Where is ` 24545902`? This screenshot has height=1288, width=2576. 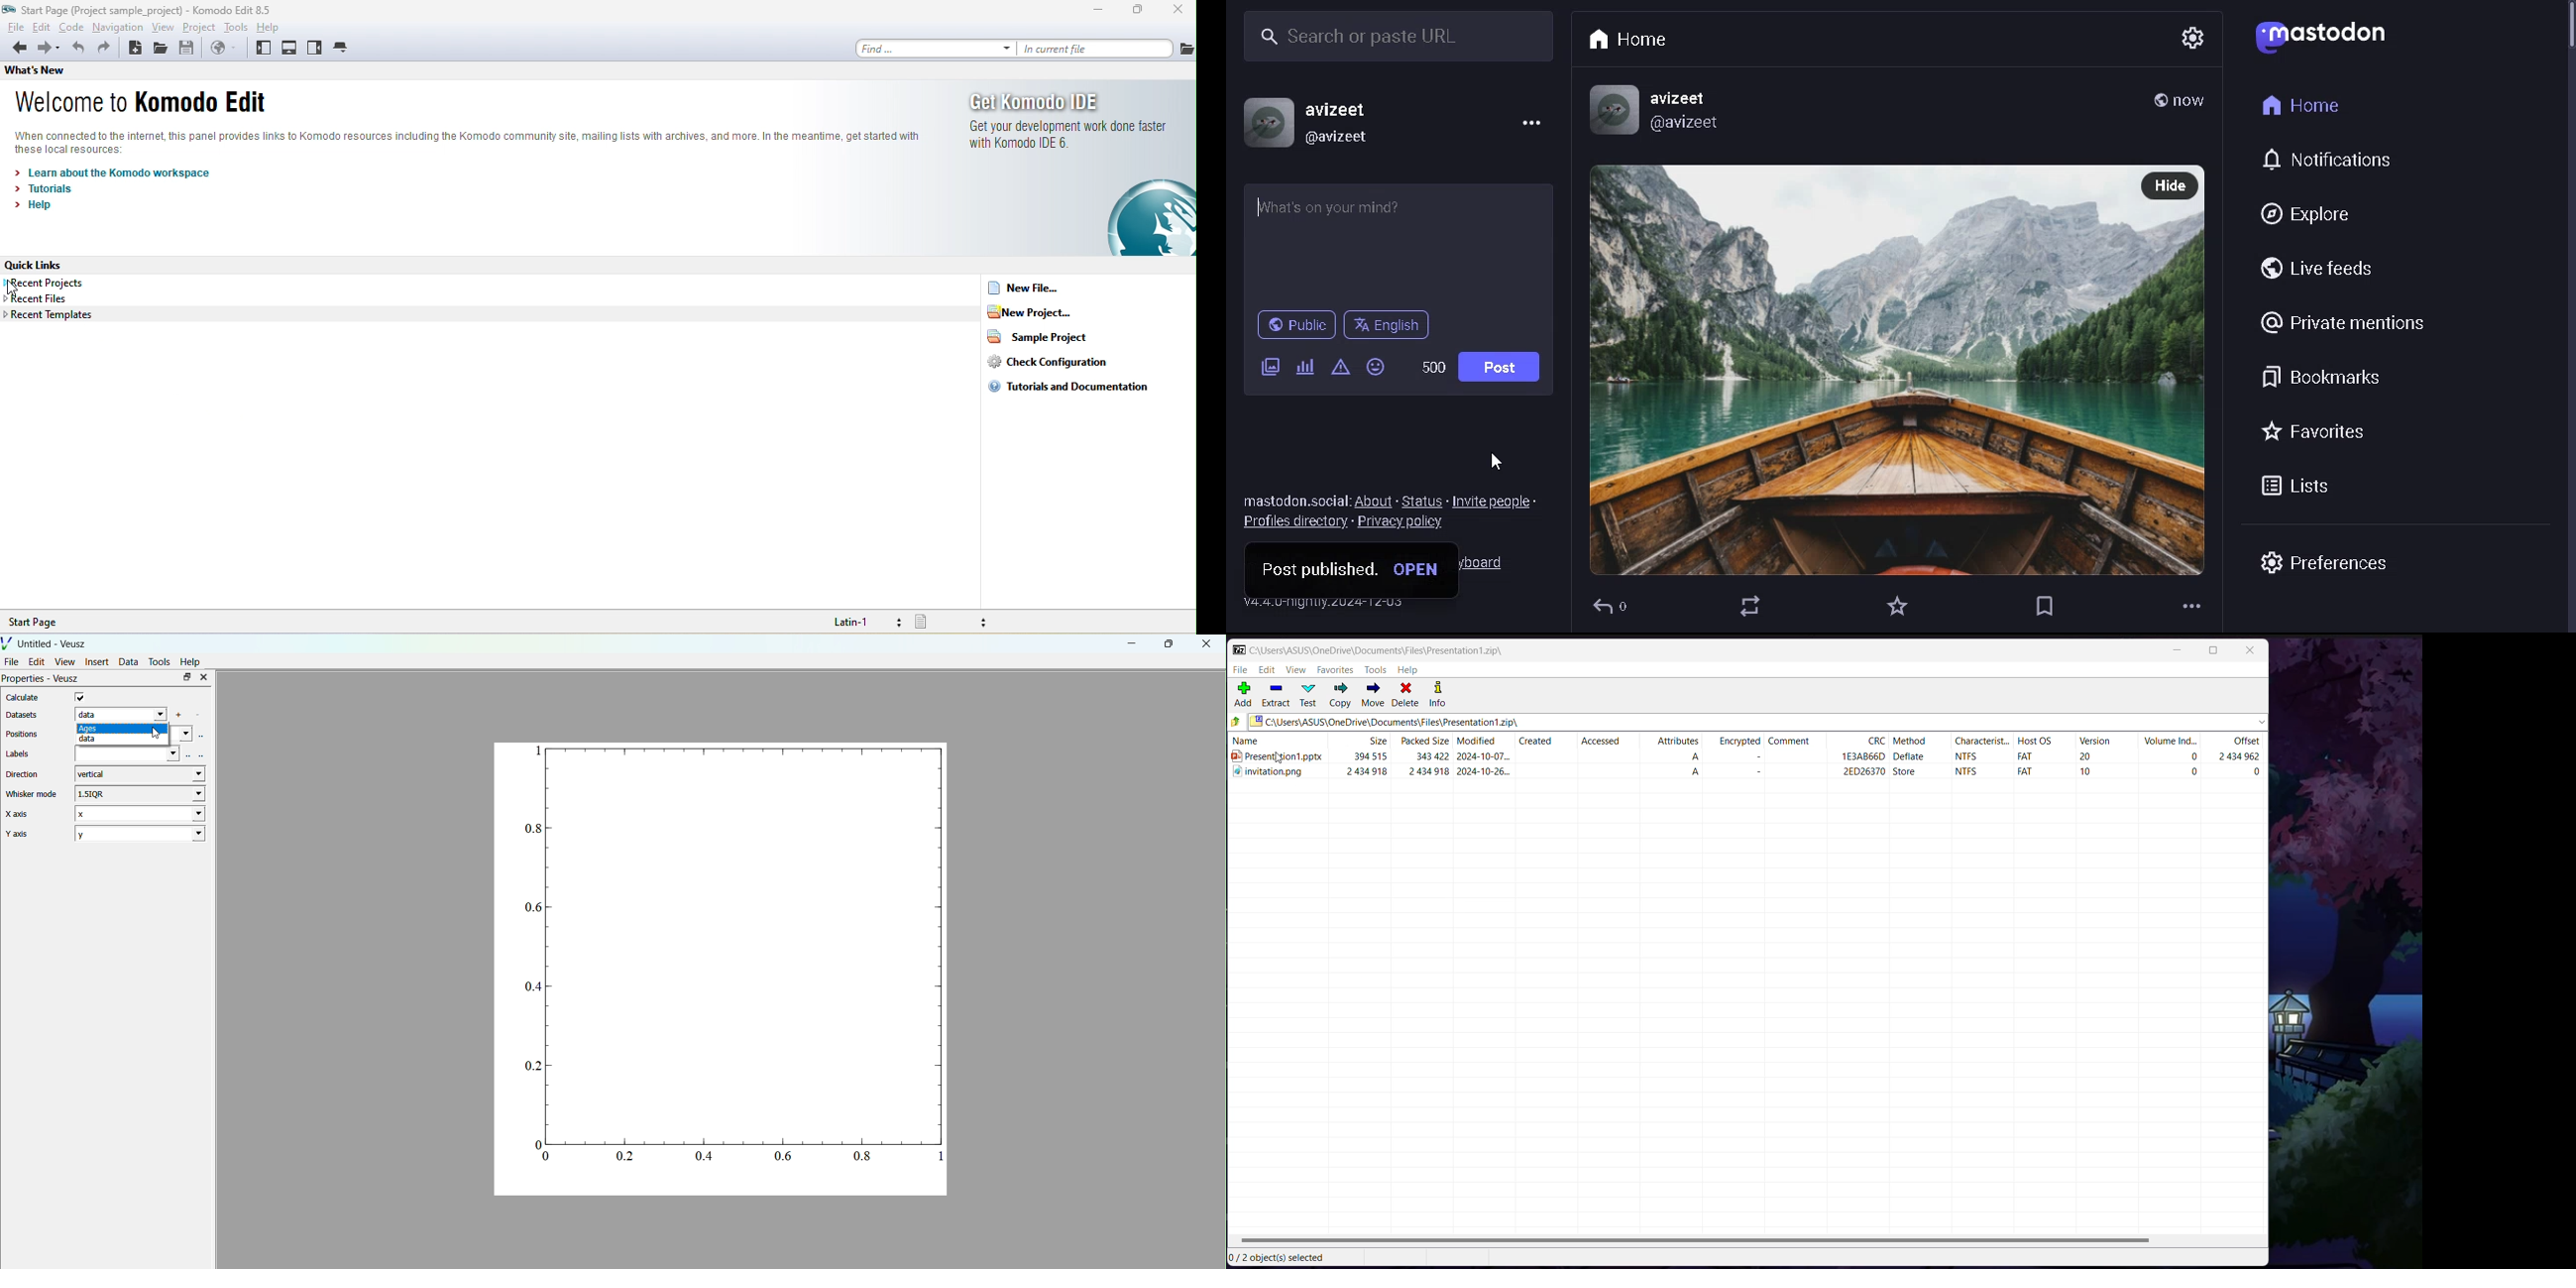  24545902 is located at coordinates (2242, 757).